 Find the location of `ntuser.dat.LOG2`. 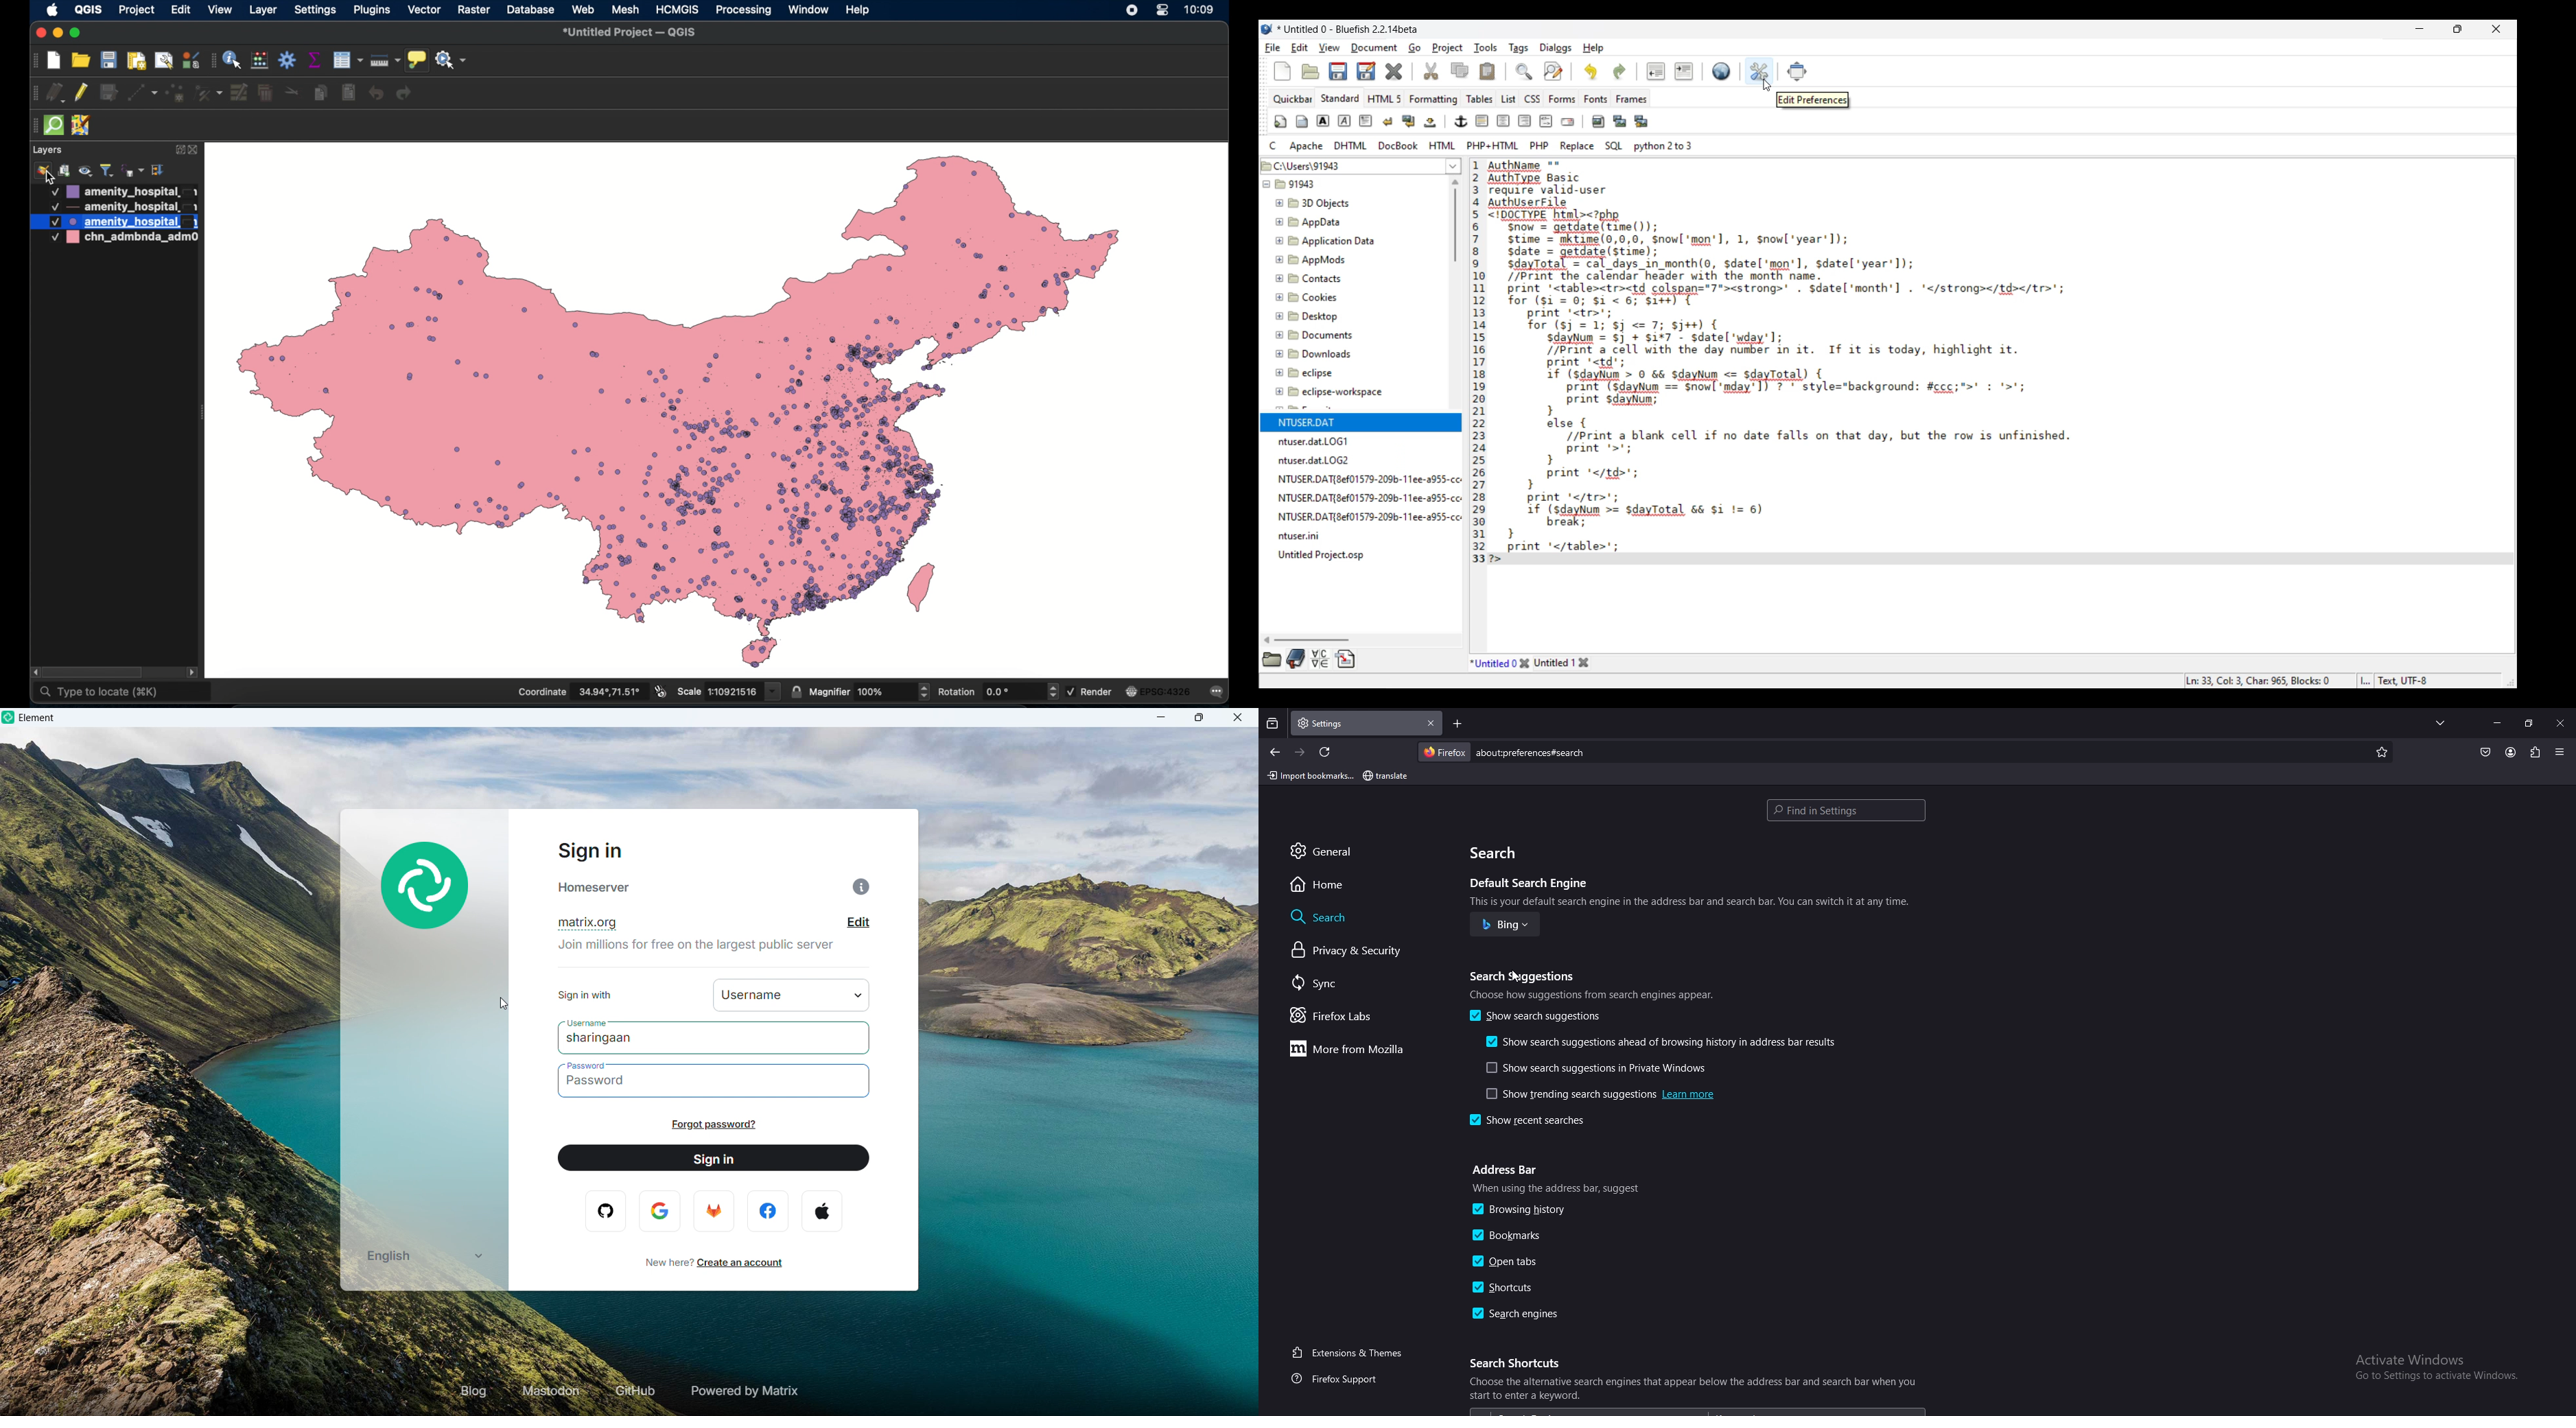

ntuser.dat.LOG2 is located at coordinates (1318, 459).